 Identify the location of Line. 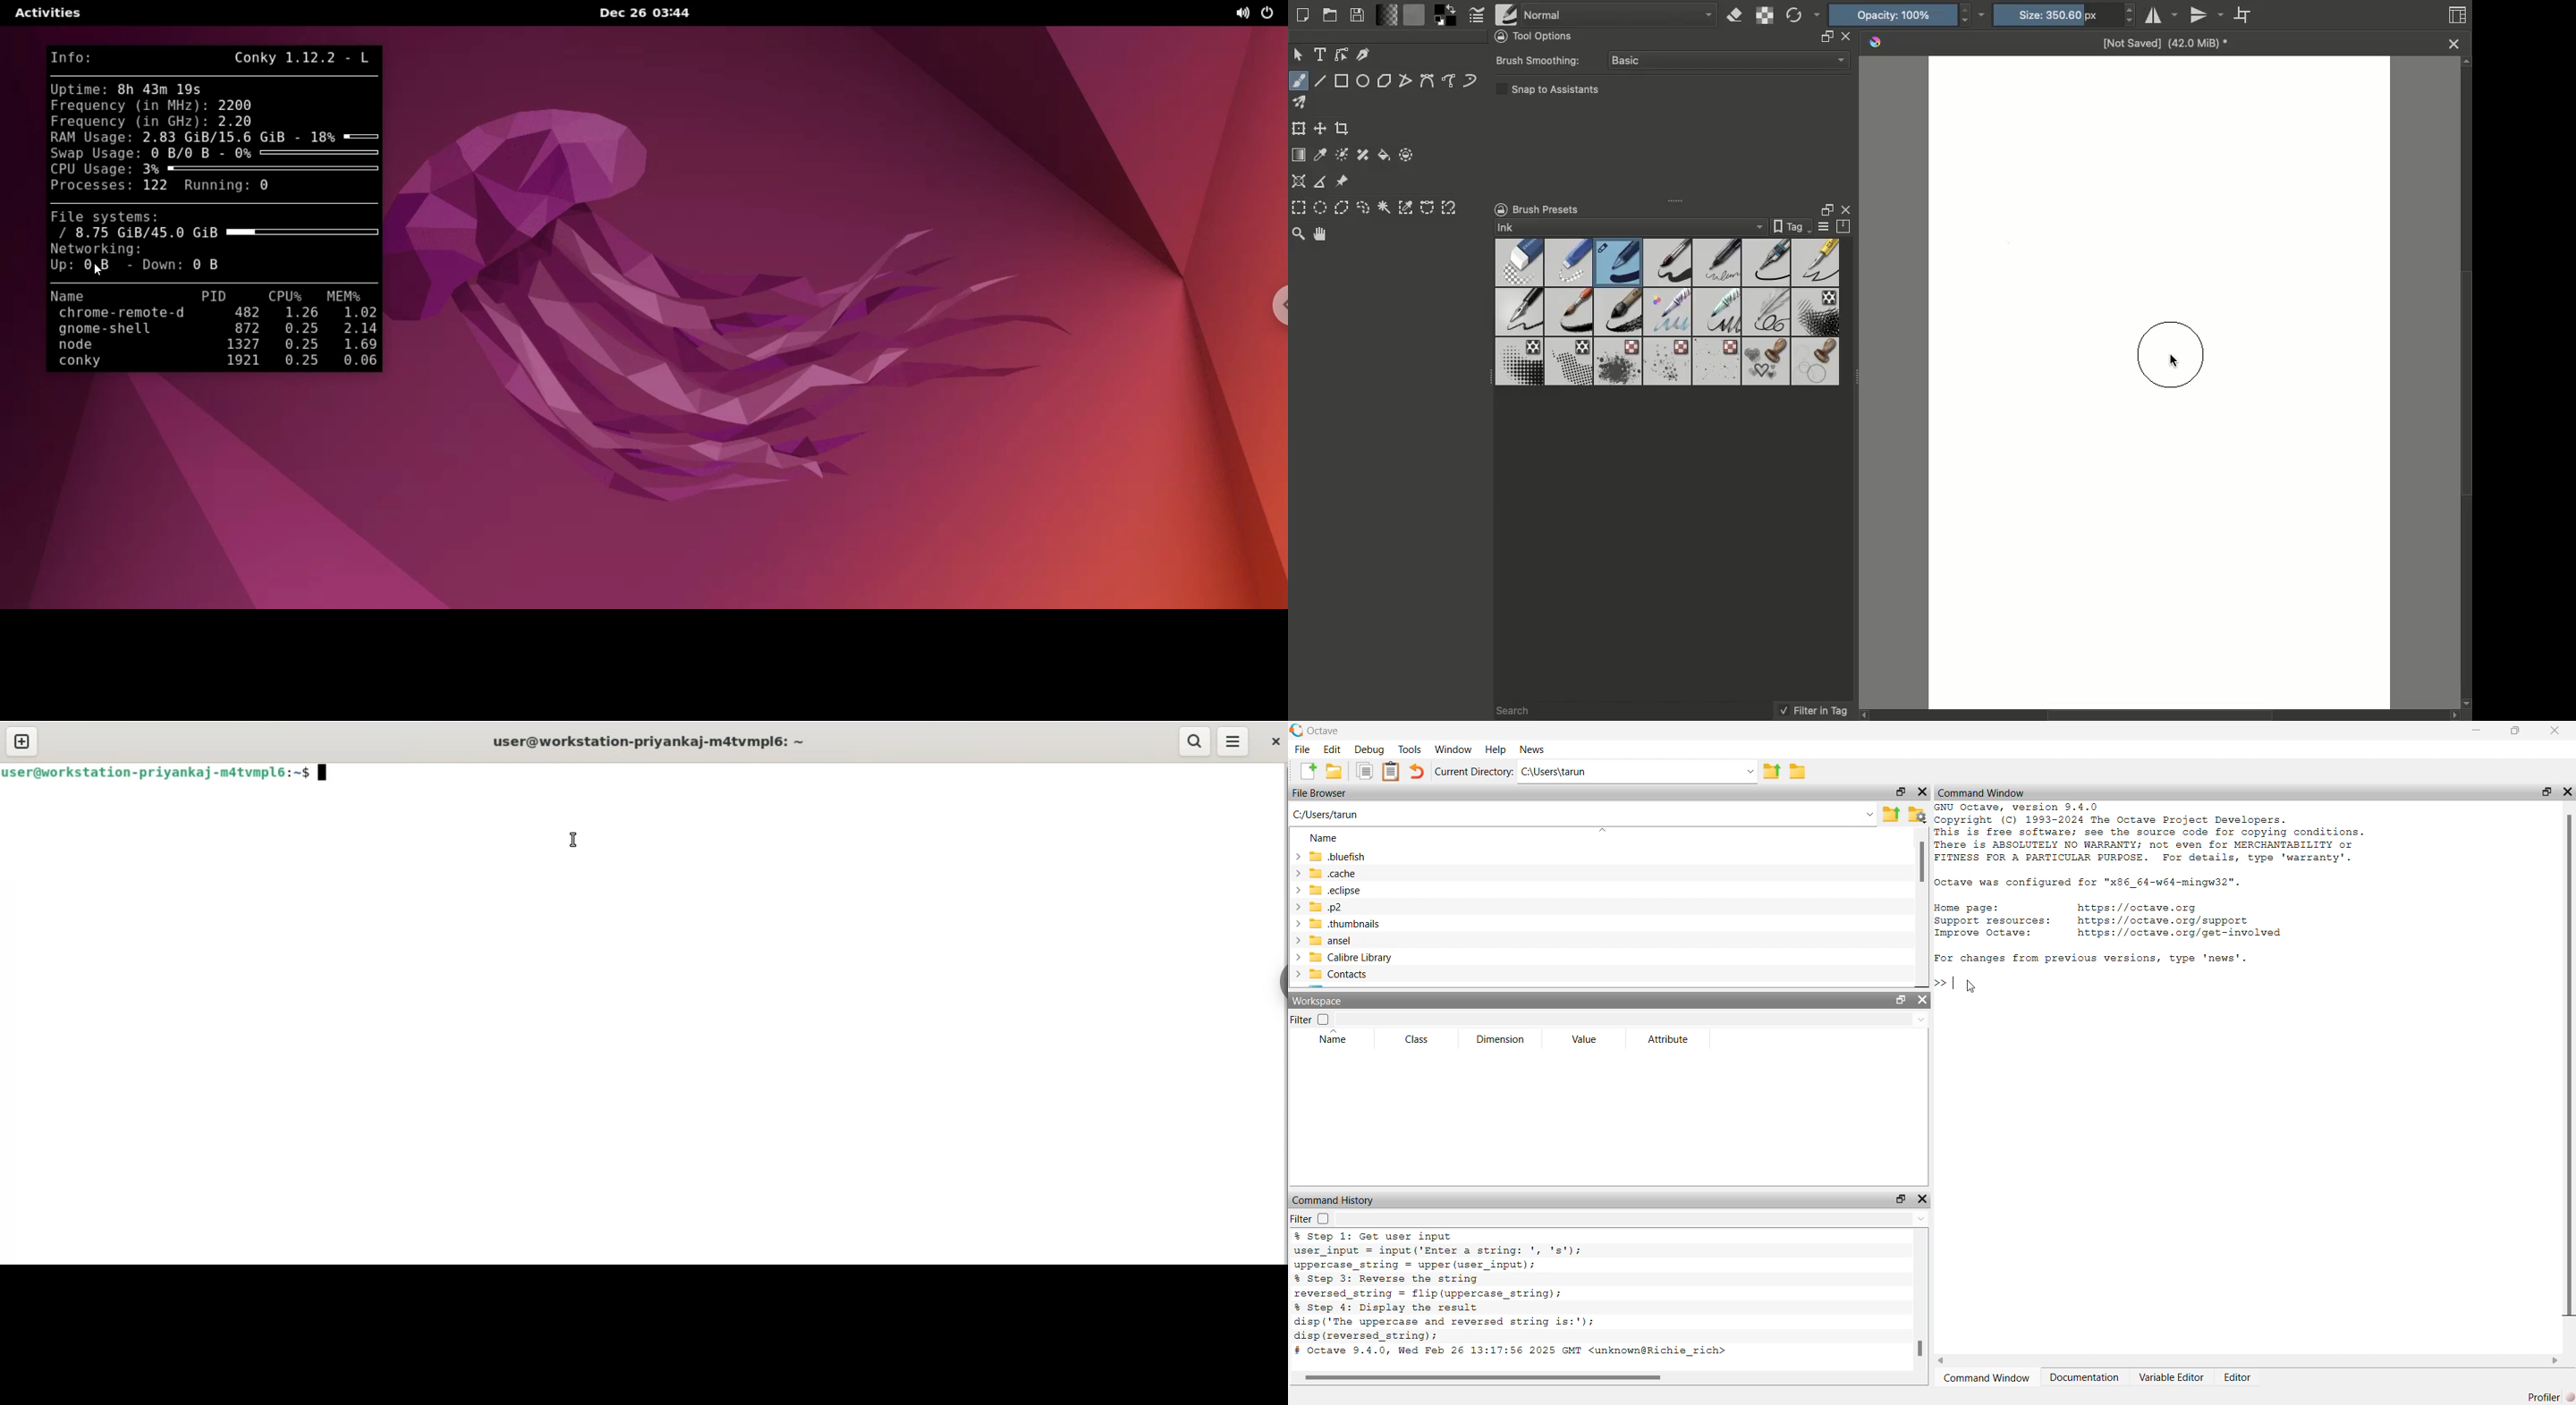
(1320, 81).